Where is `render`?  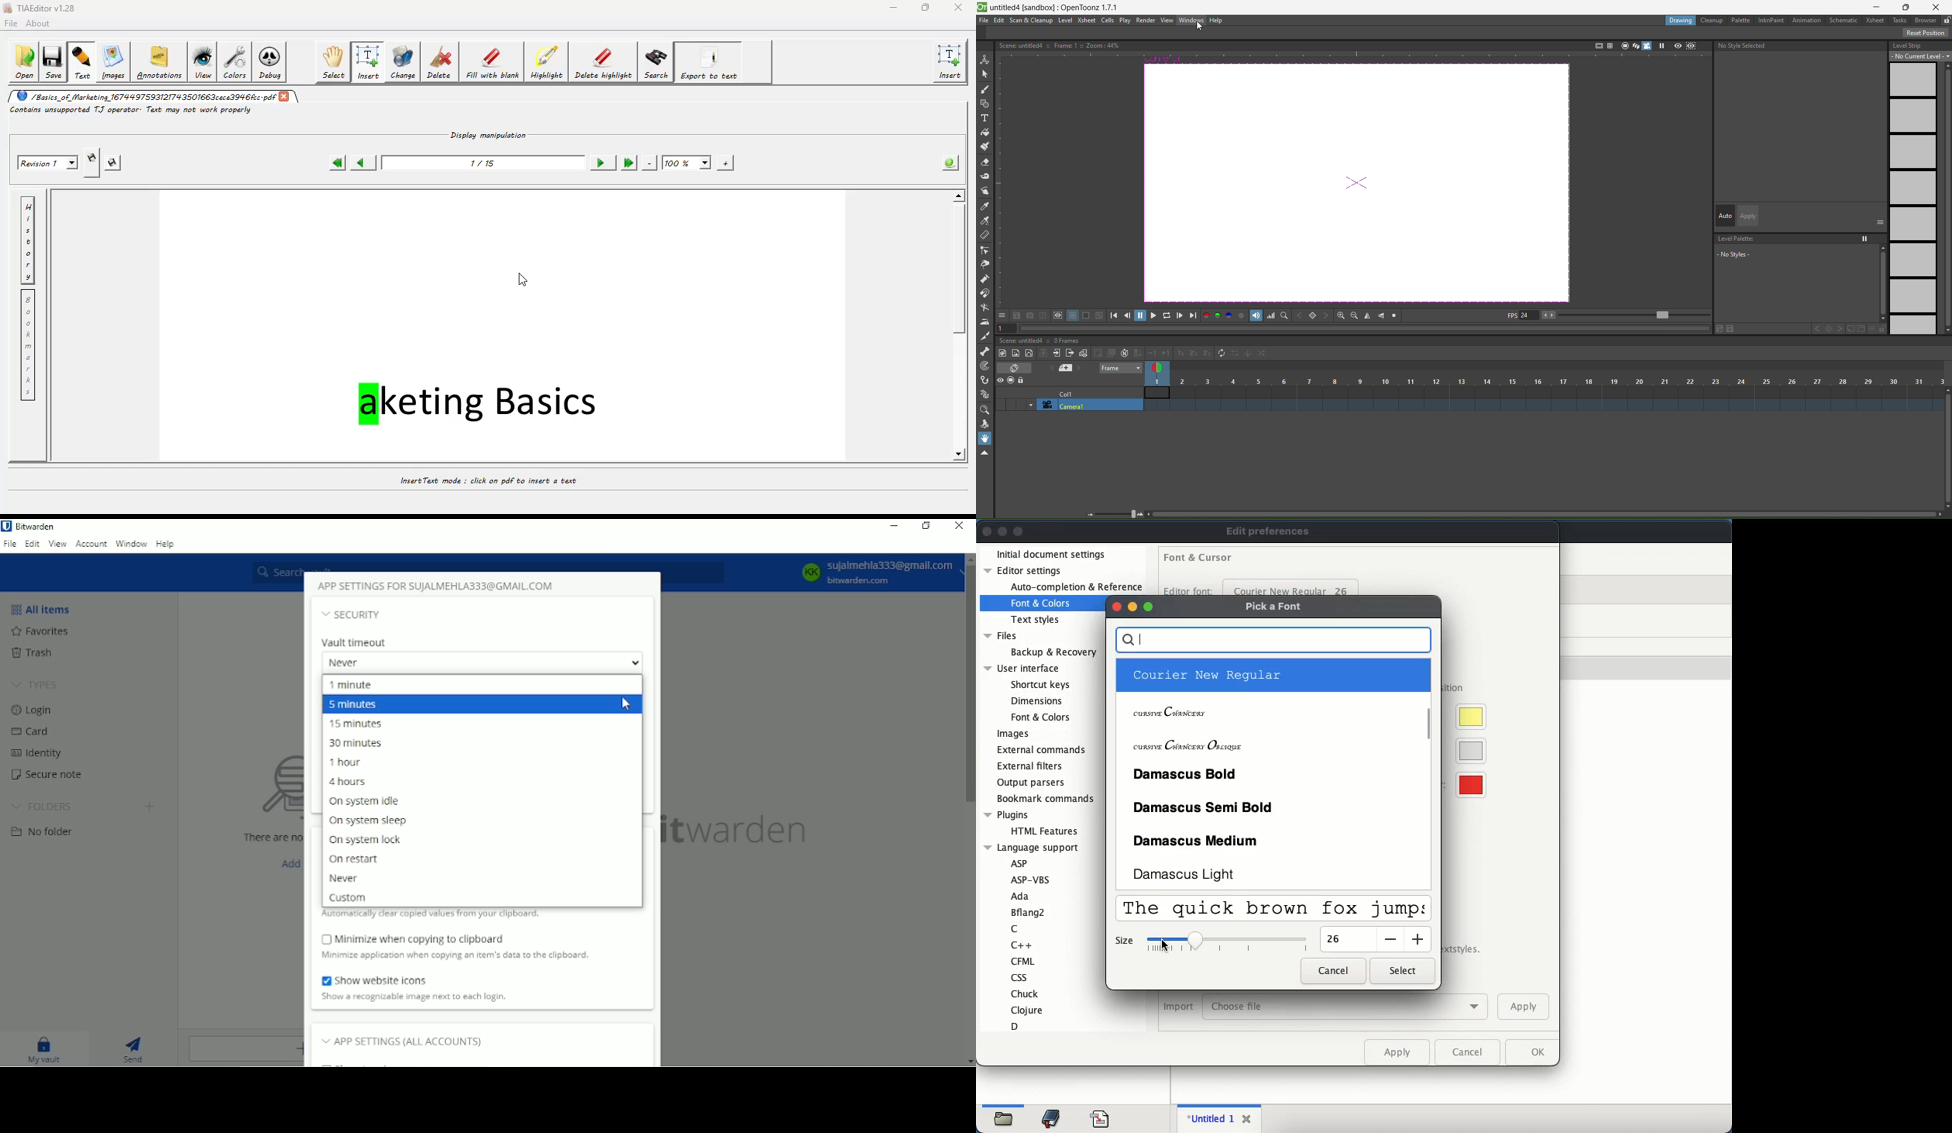
render is located at coordinates (1146, 20).